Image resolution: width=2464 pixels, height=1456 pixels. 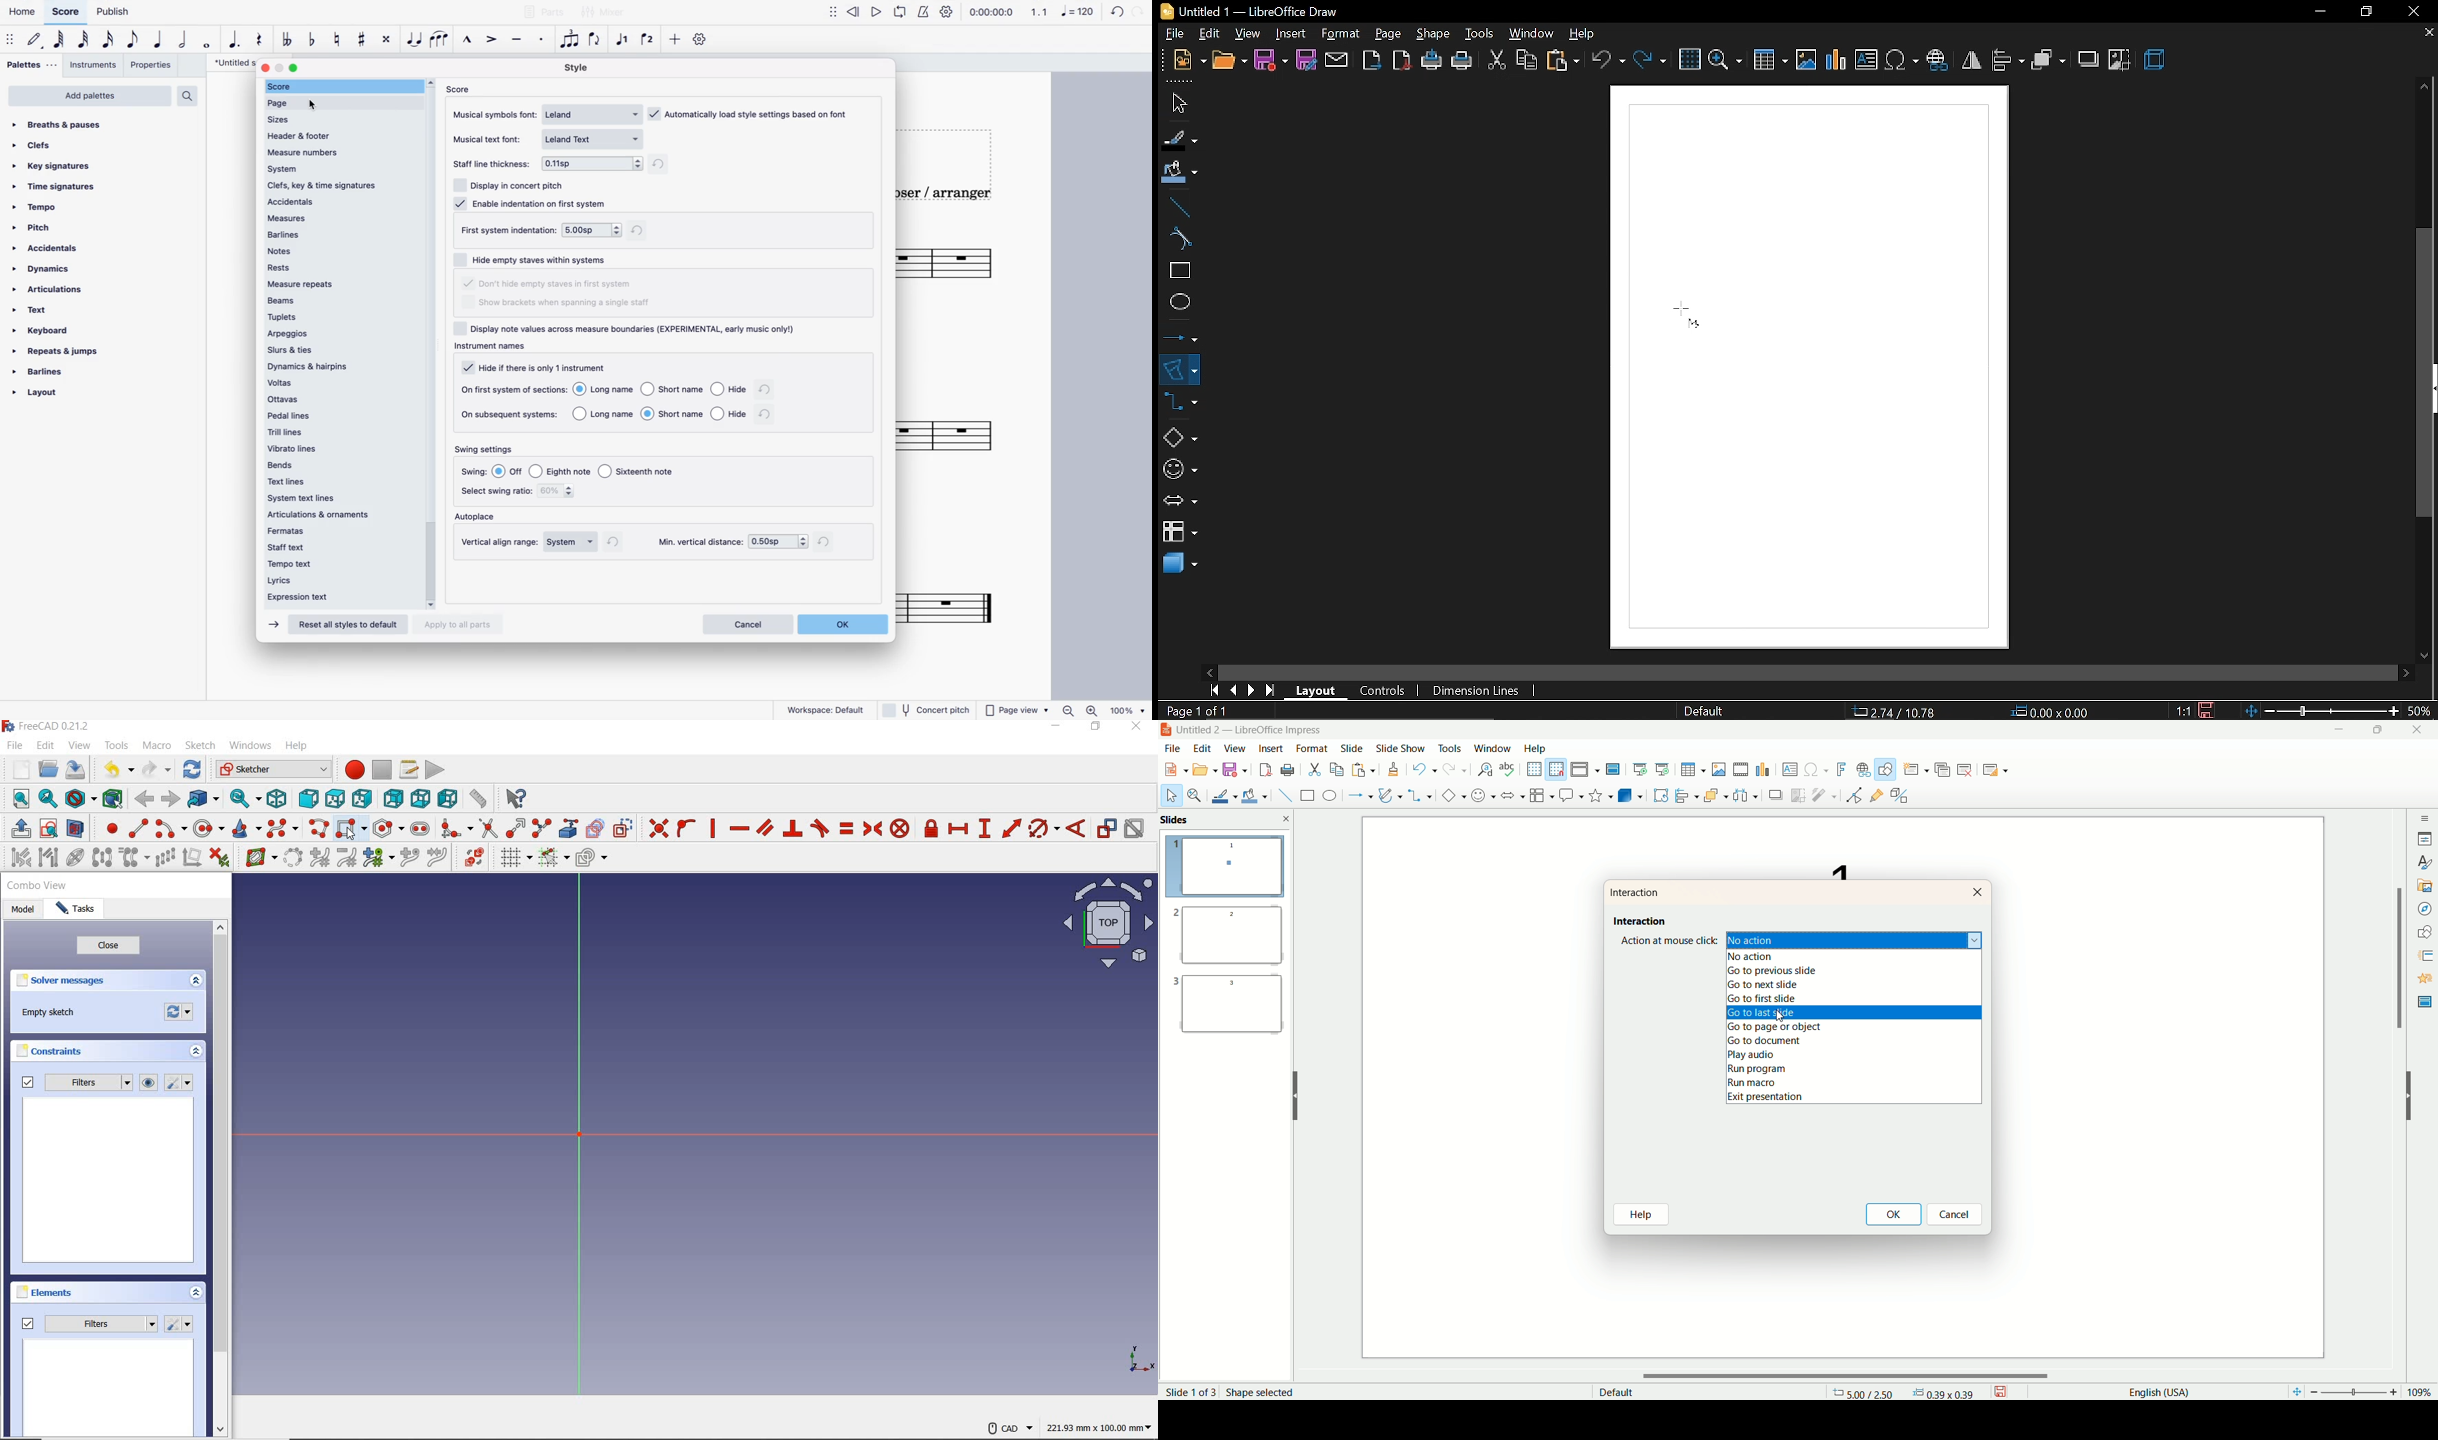 What do you see at coordinates (1587, 769) in the screenshot?
I see `display view` at bounding box center [1587, 769].